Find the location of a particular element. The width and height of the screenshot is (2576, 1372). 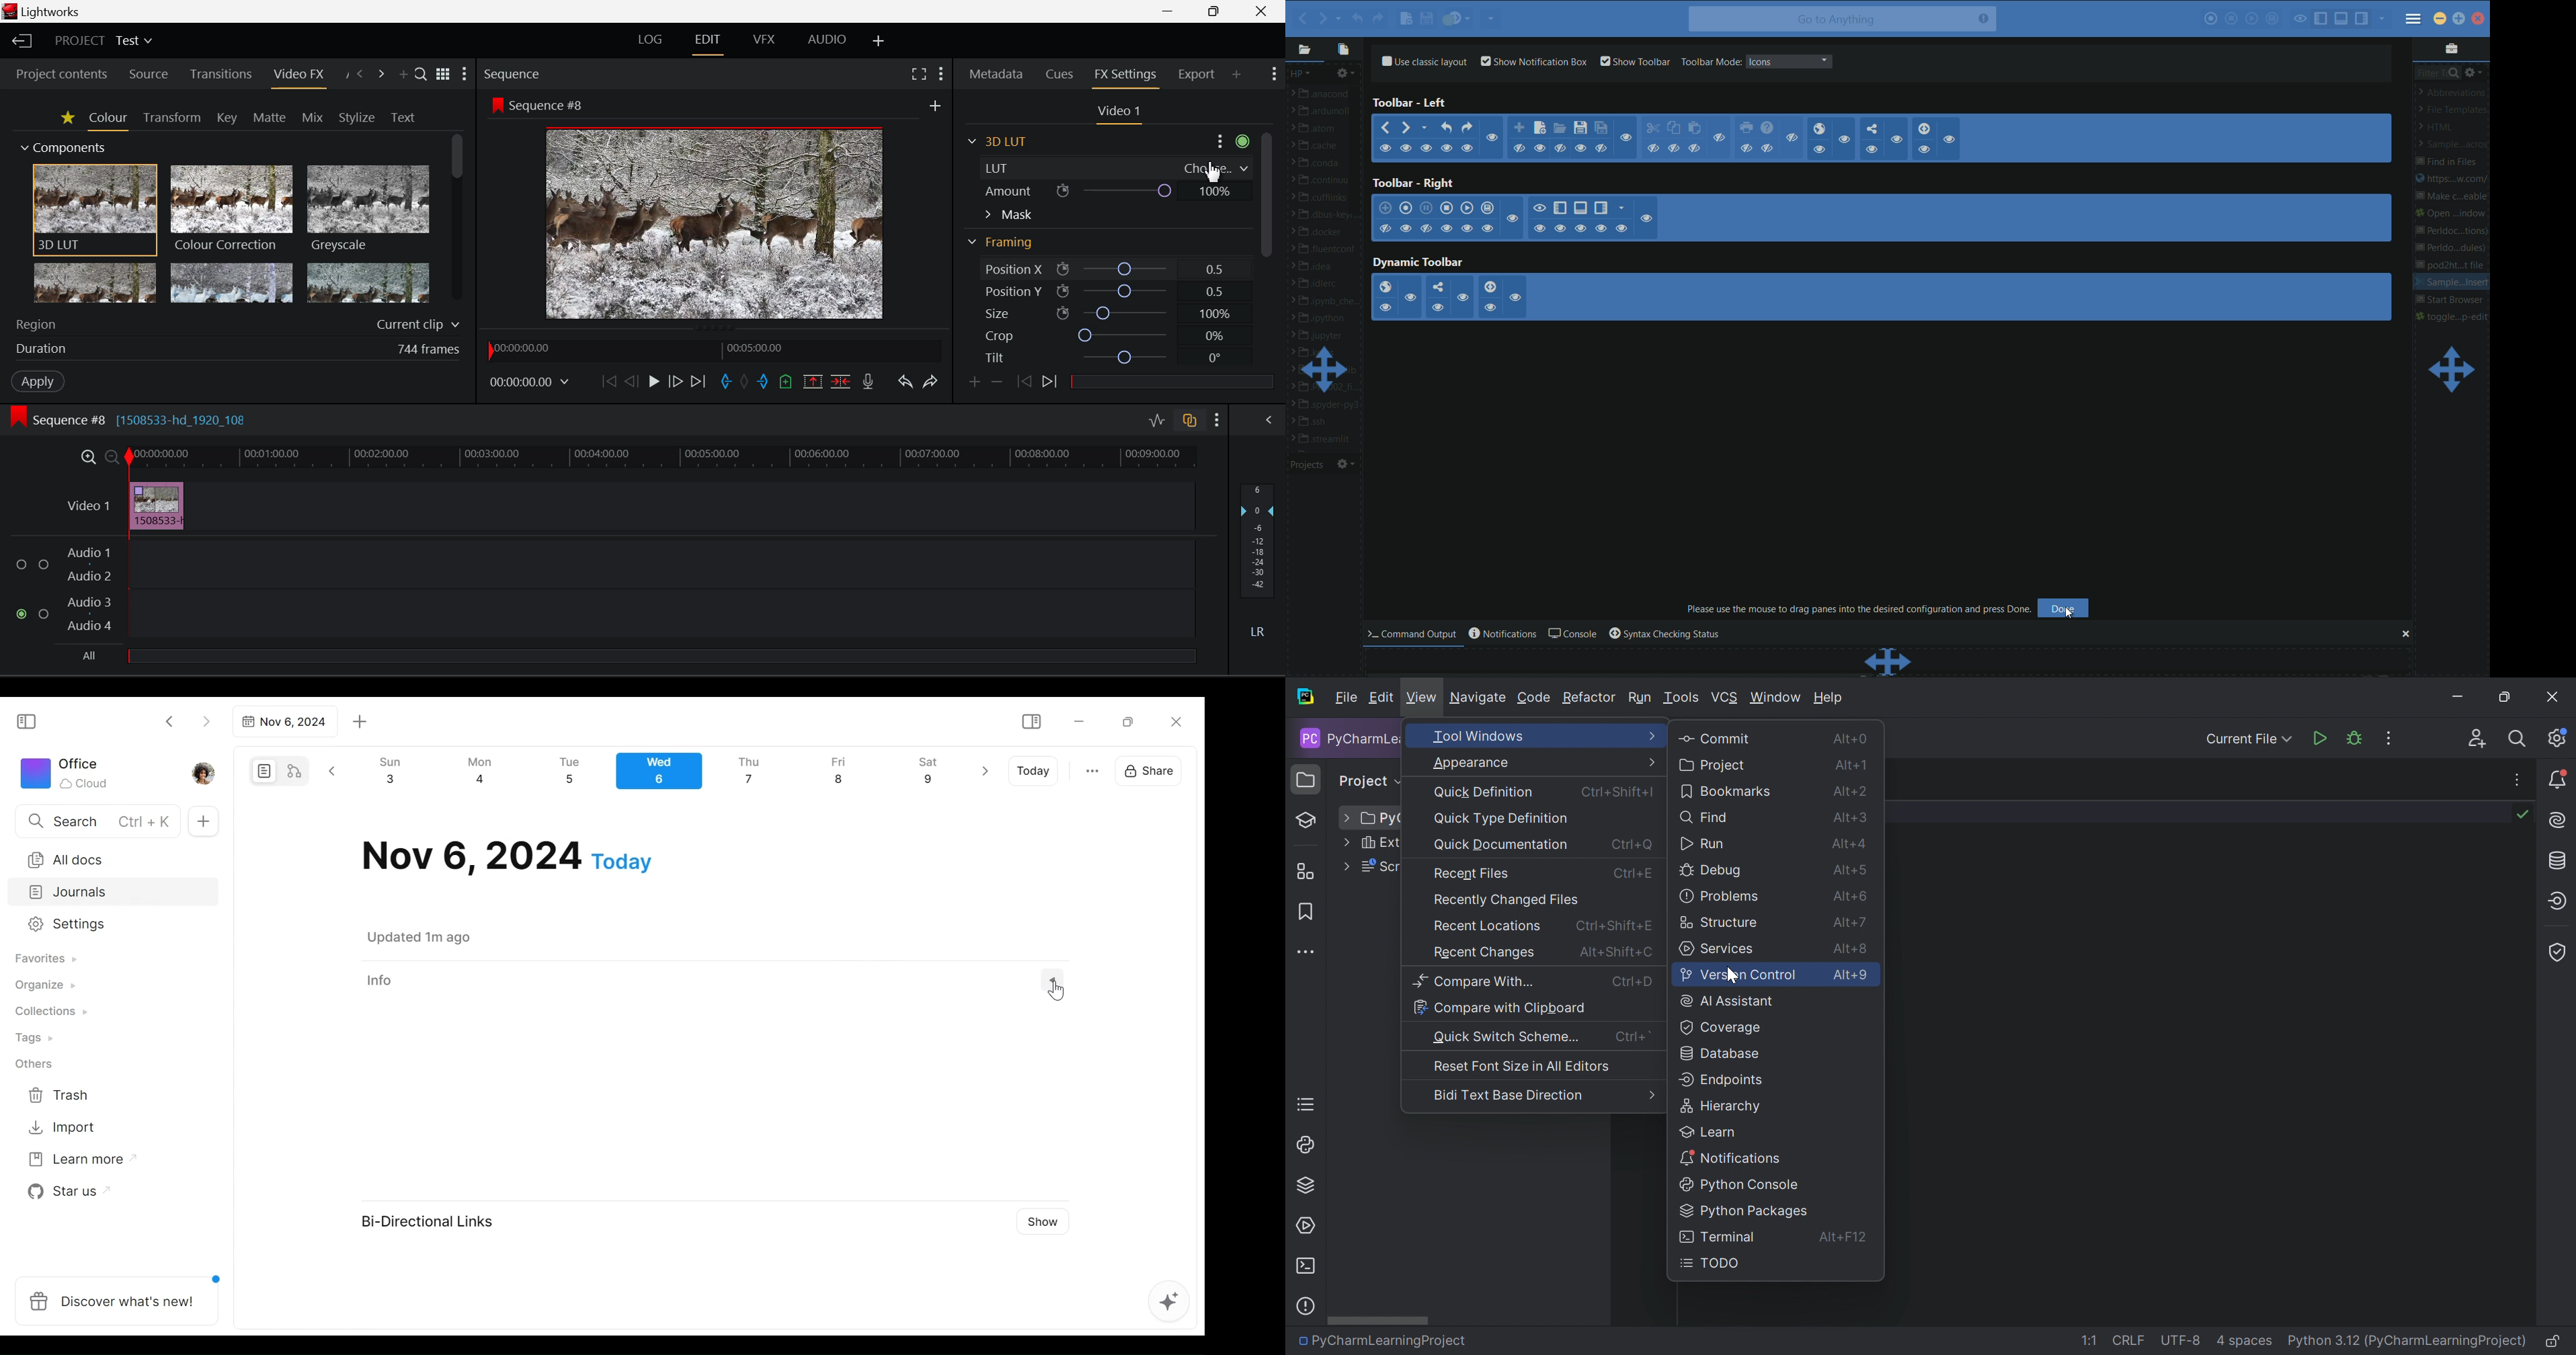

Key is located at coordinates (226, 118).